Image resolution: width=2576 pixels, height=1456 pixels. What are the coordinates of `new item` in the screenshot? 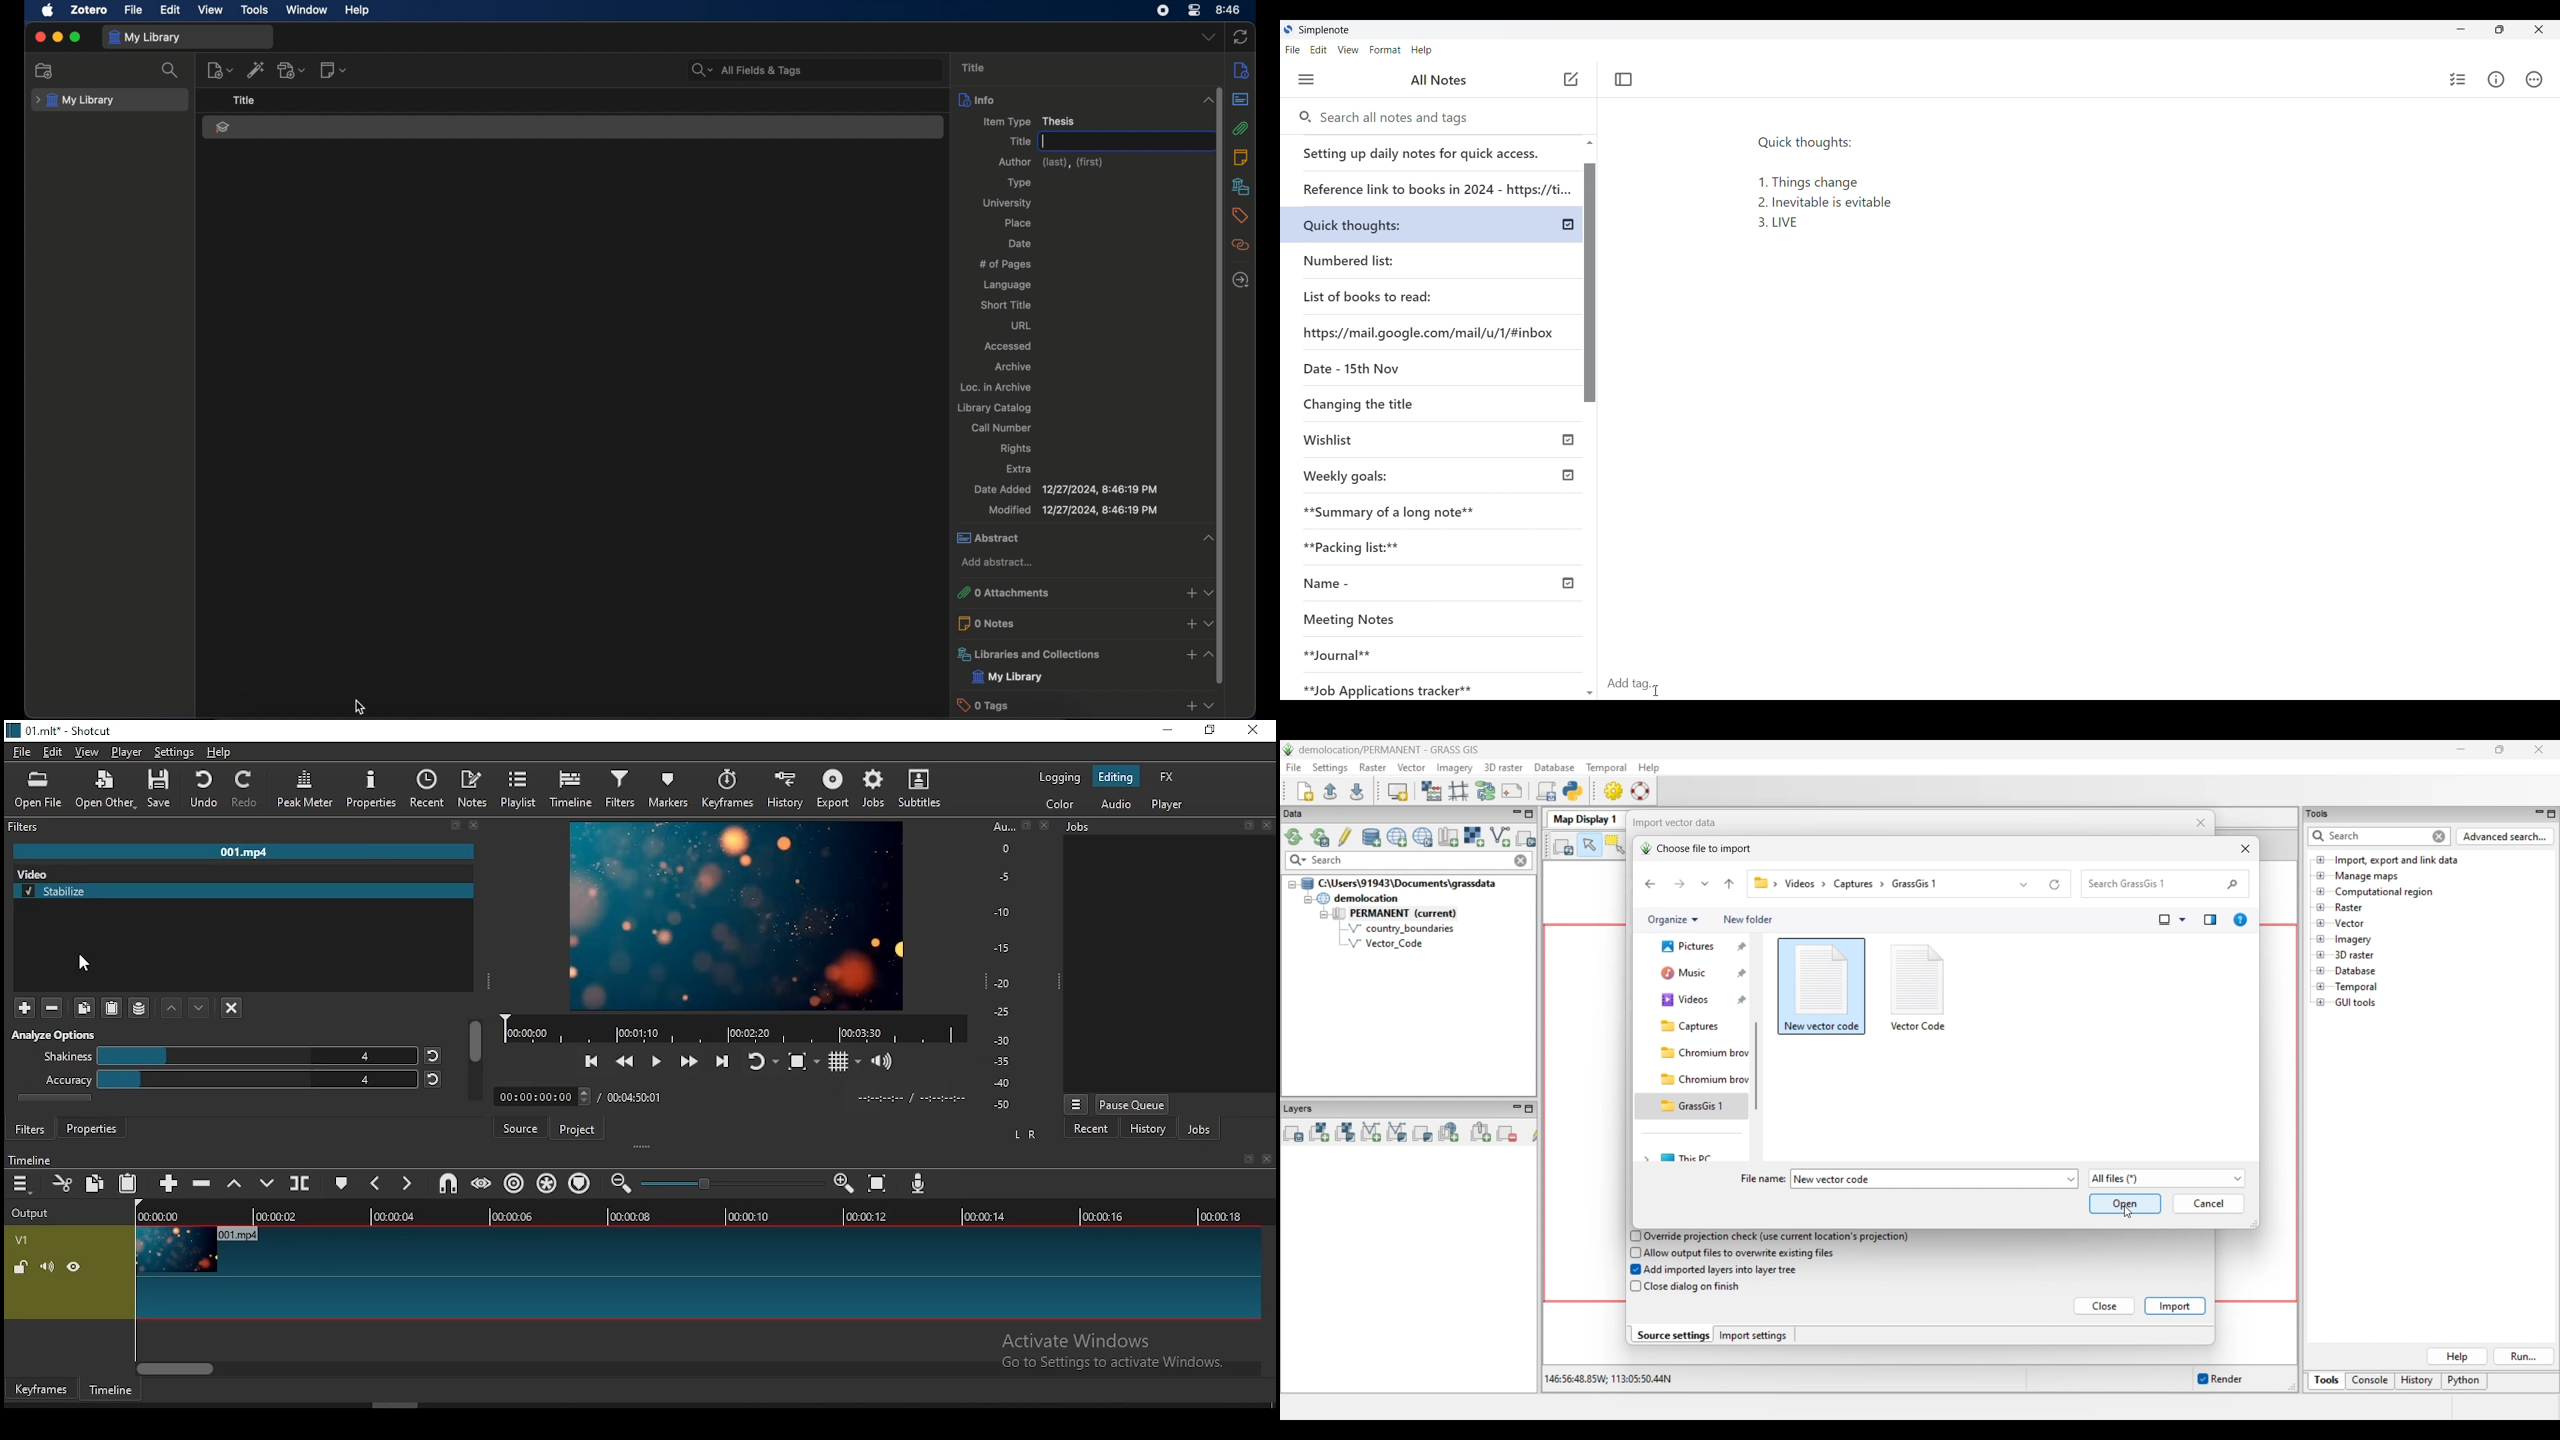 It's located at (220, 71).